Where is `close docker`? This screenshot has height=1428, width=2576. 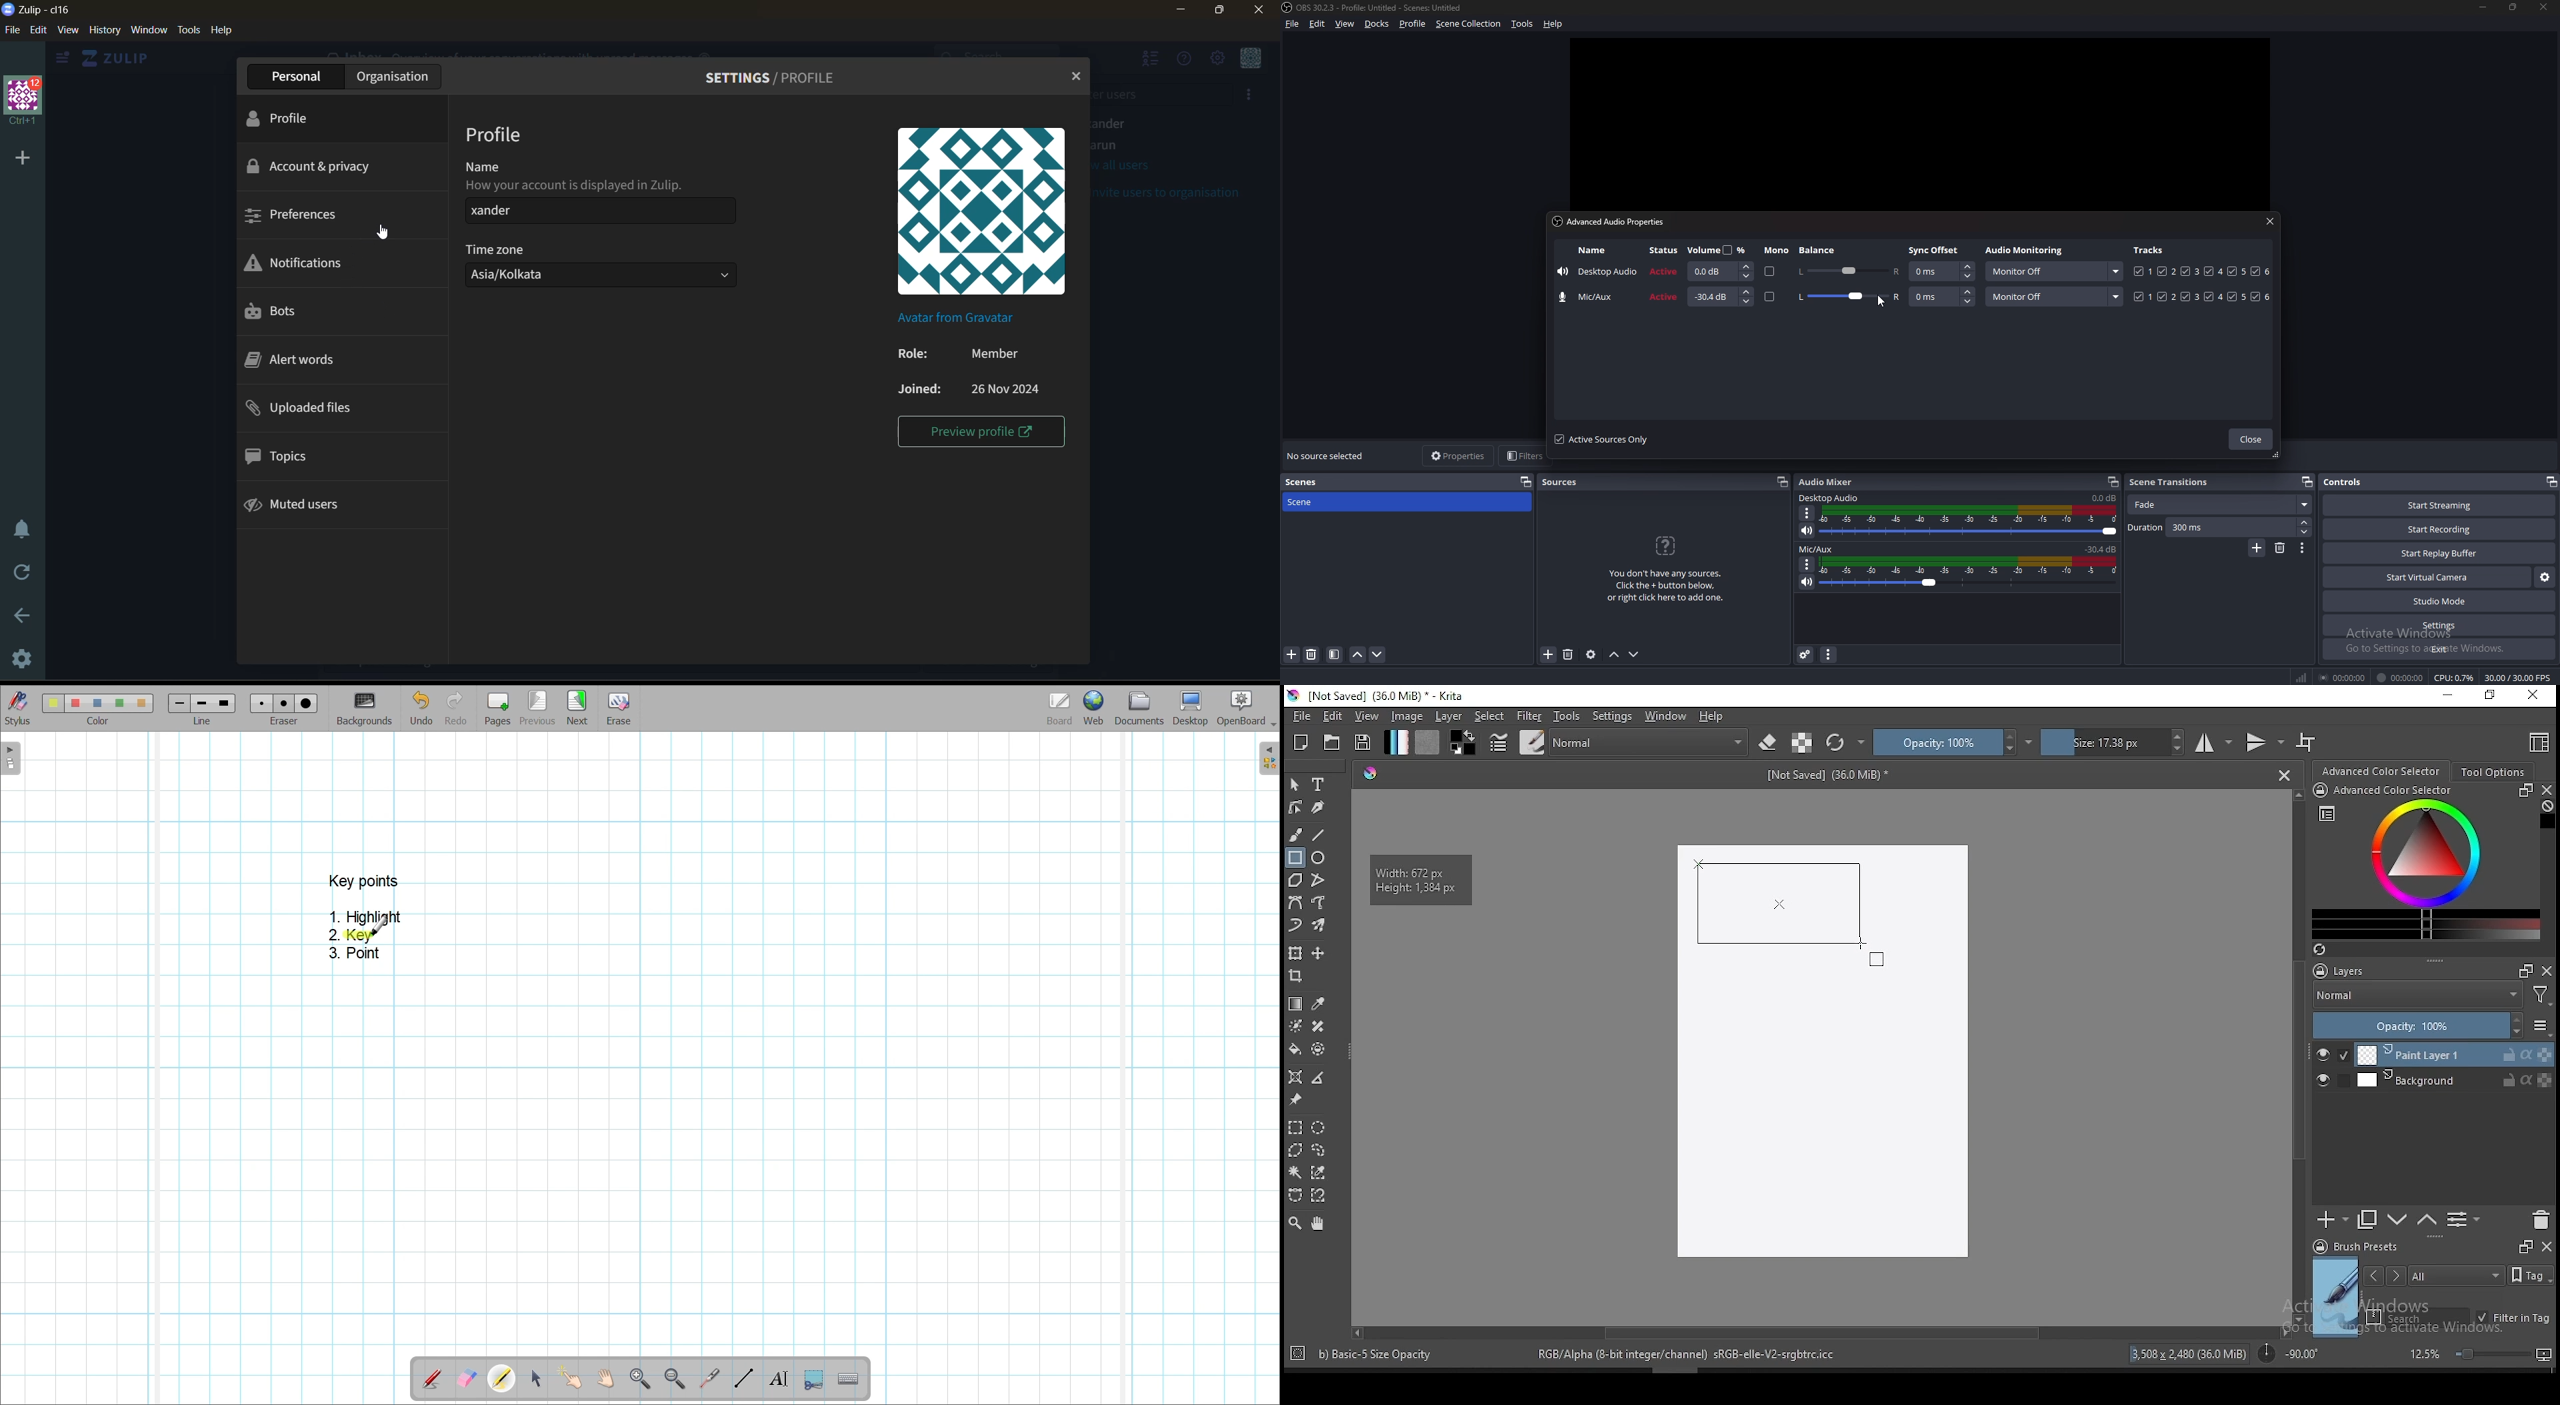 close docker is located at coordinates (2547, 970).